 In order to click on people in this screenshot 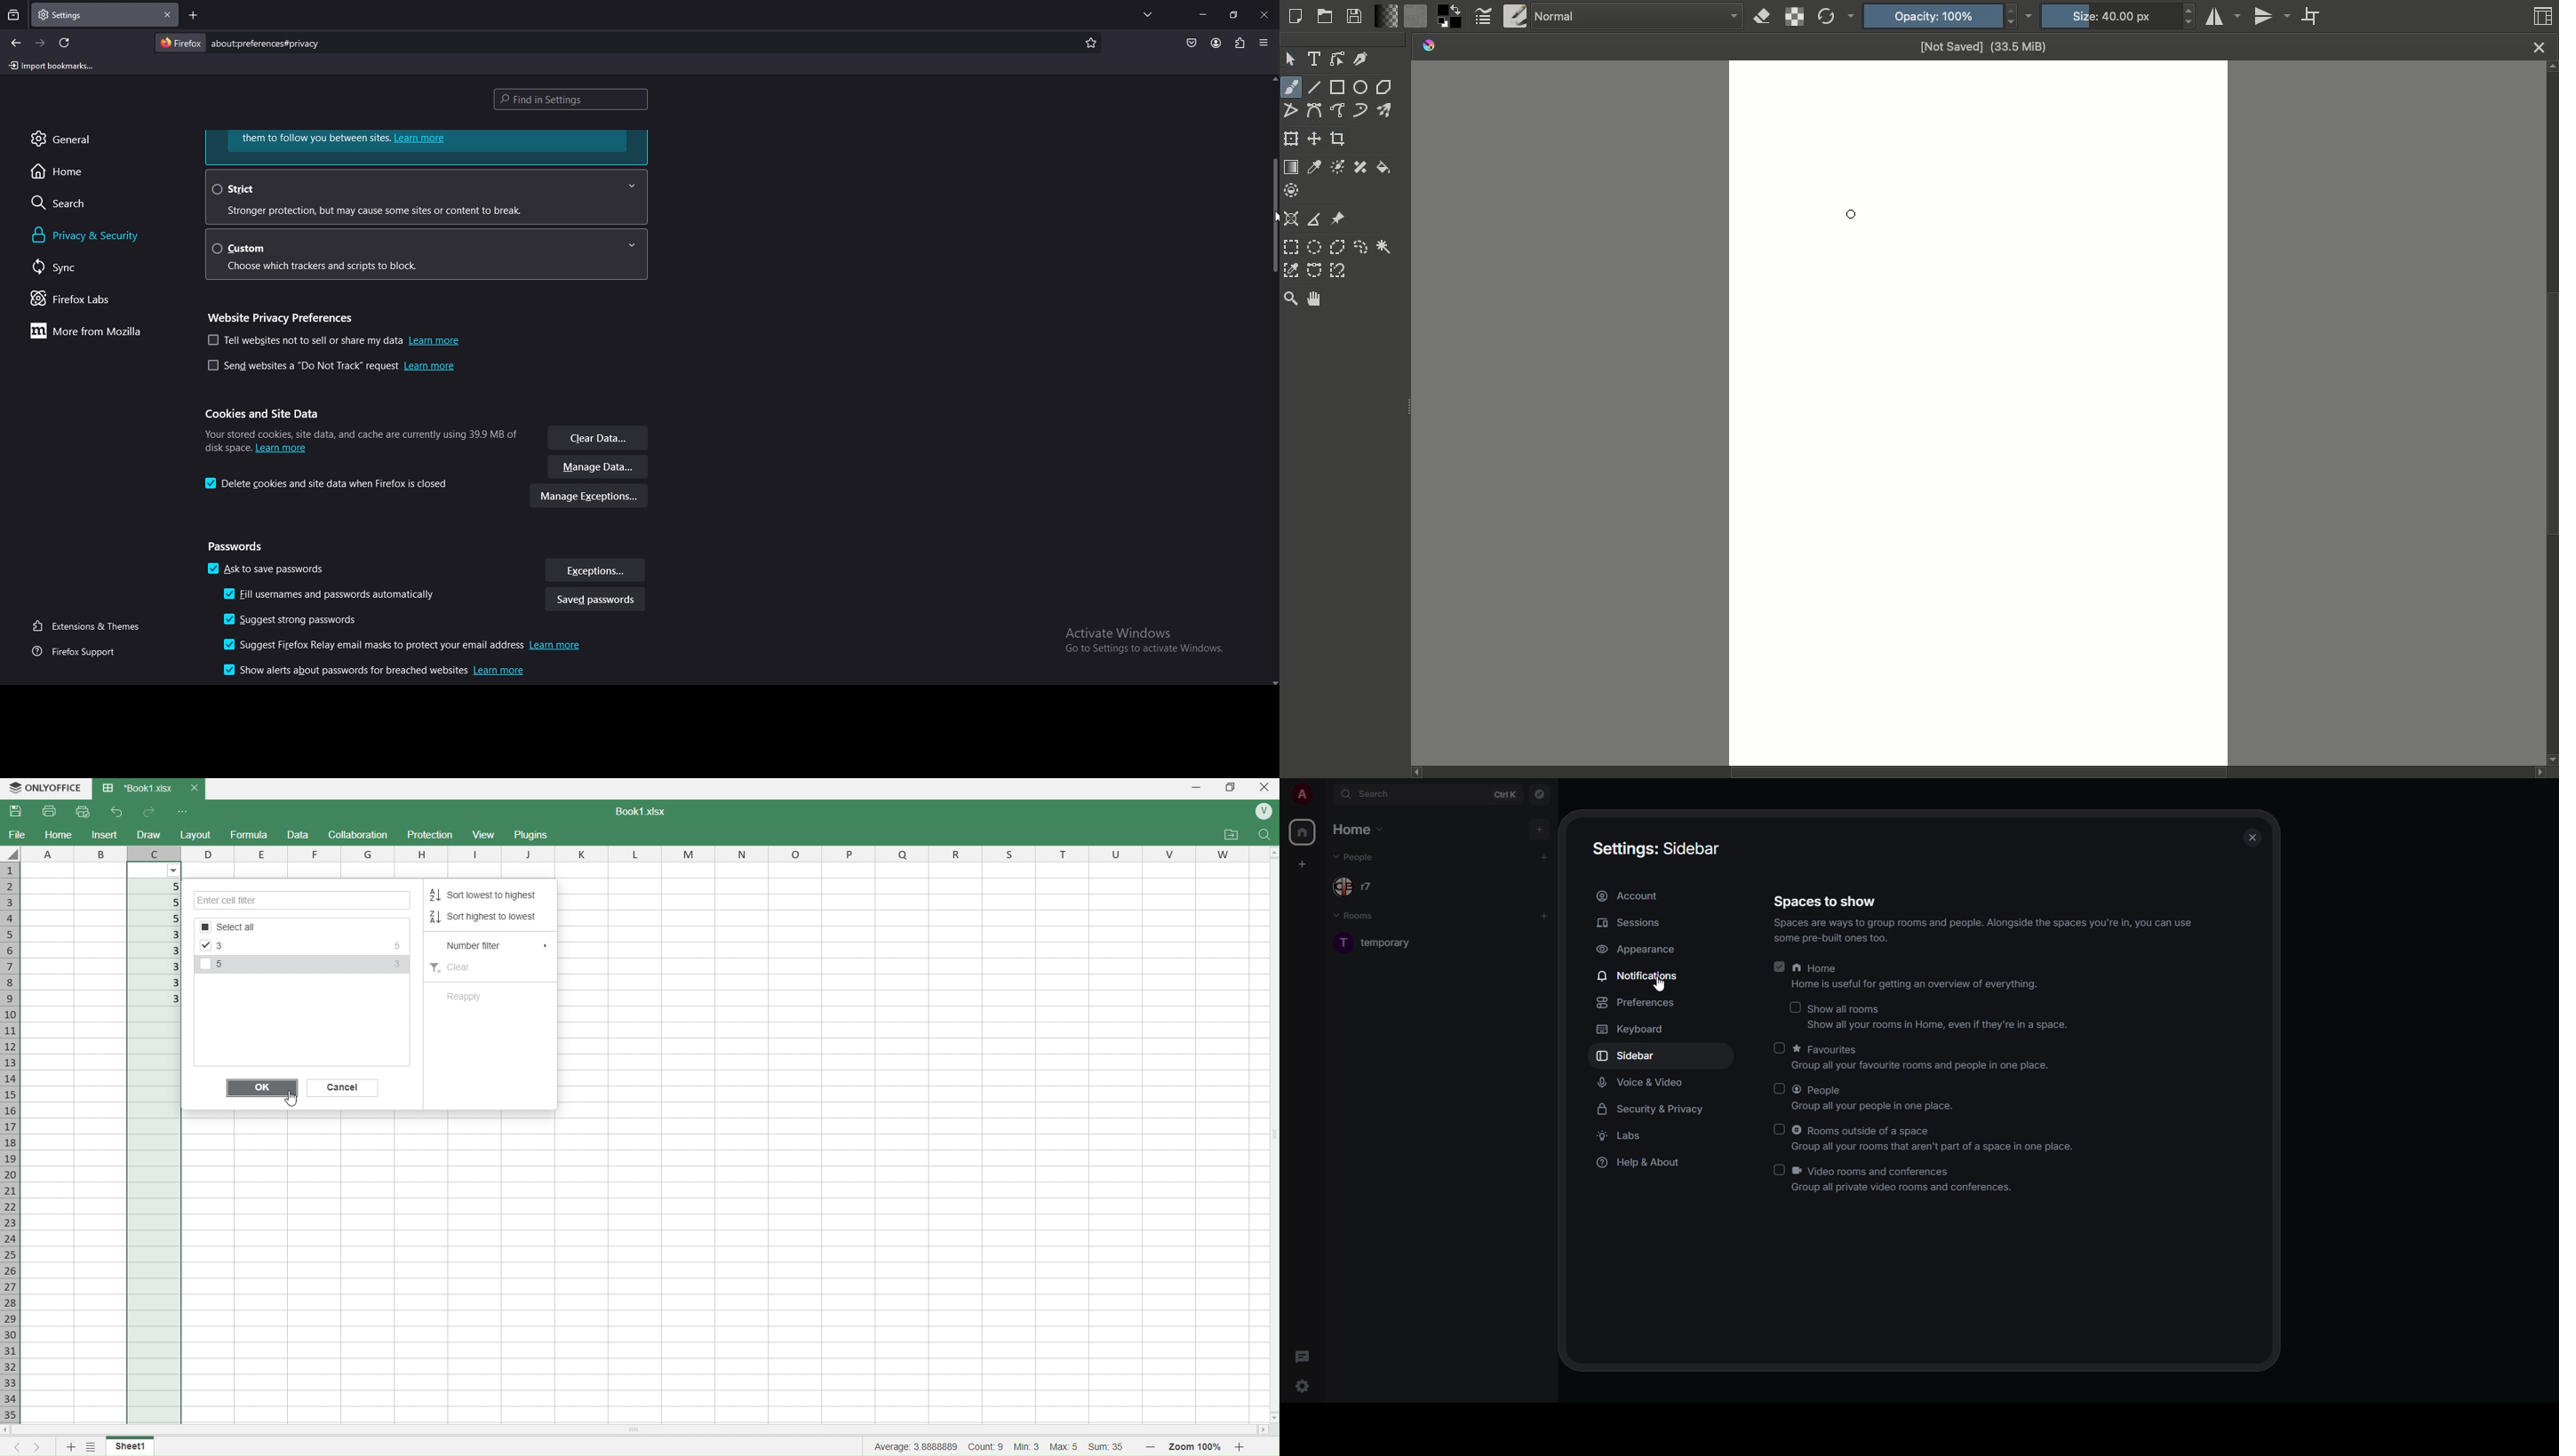, I will do `click(1875, 1099)`.